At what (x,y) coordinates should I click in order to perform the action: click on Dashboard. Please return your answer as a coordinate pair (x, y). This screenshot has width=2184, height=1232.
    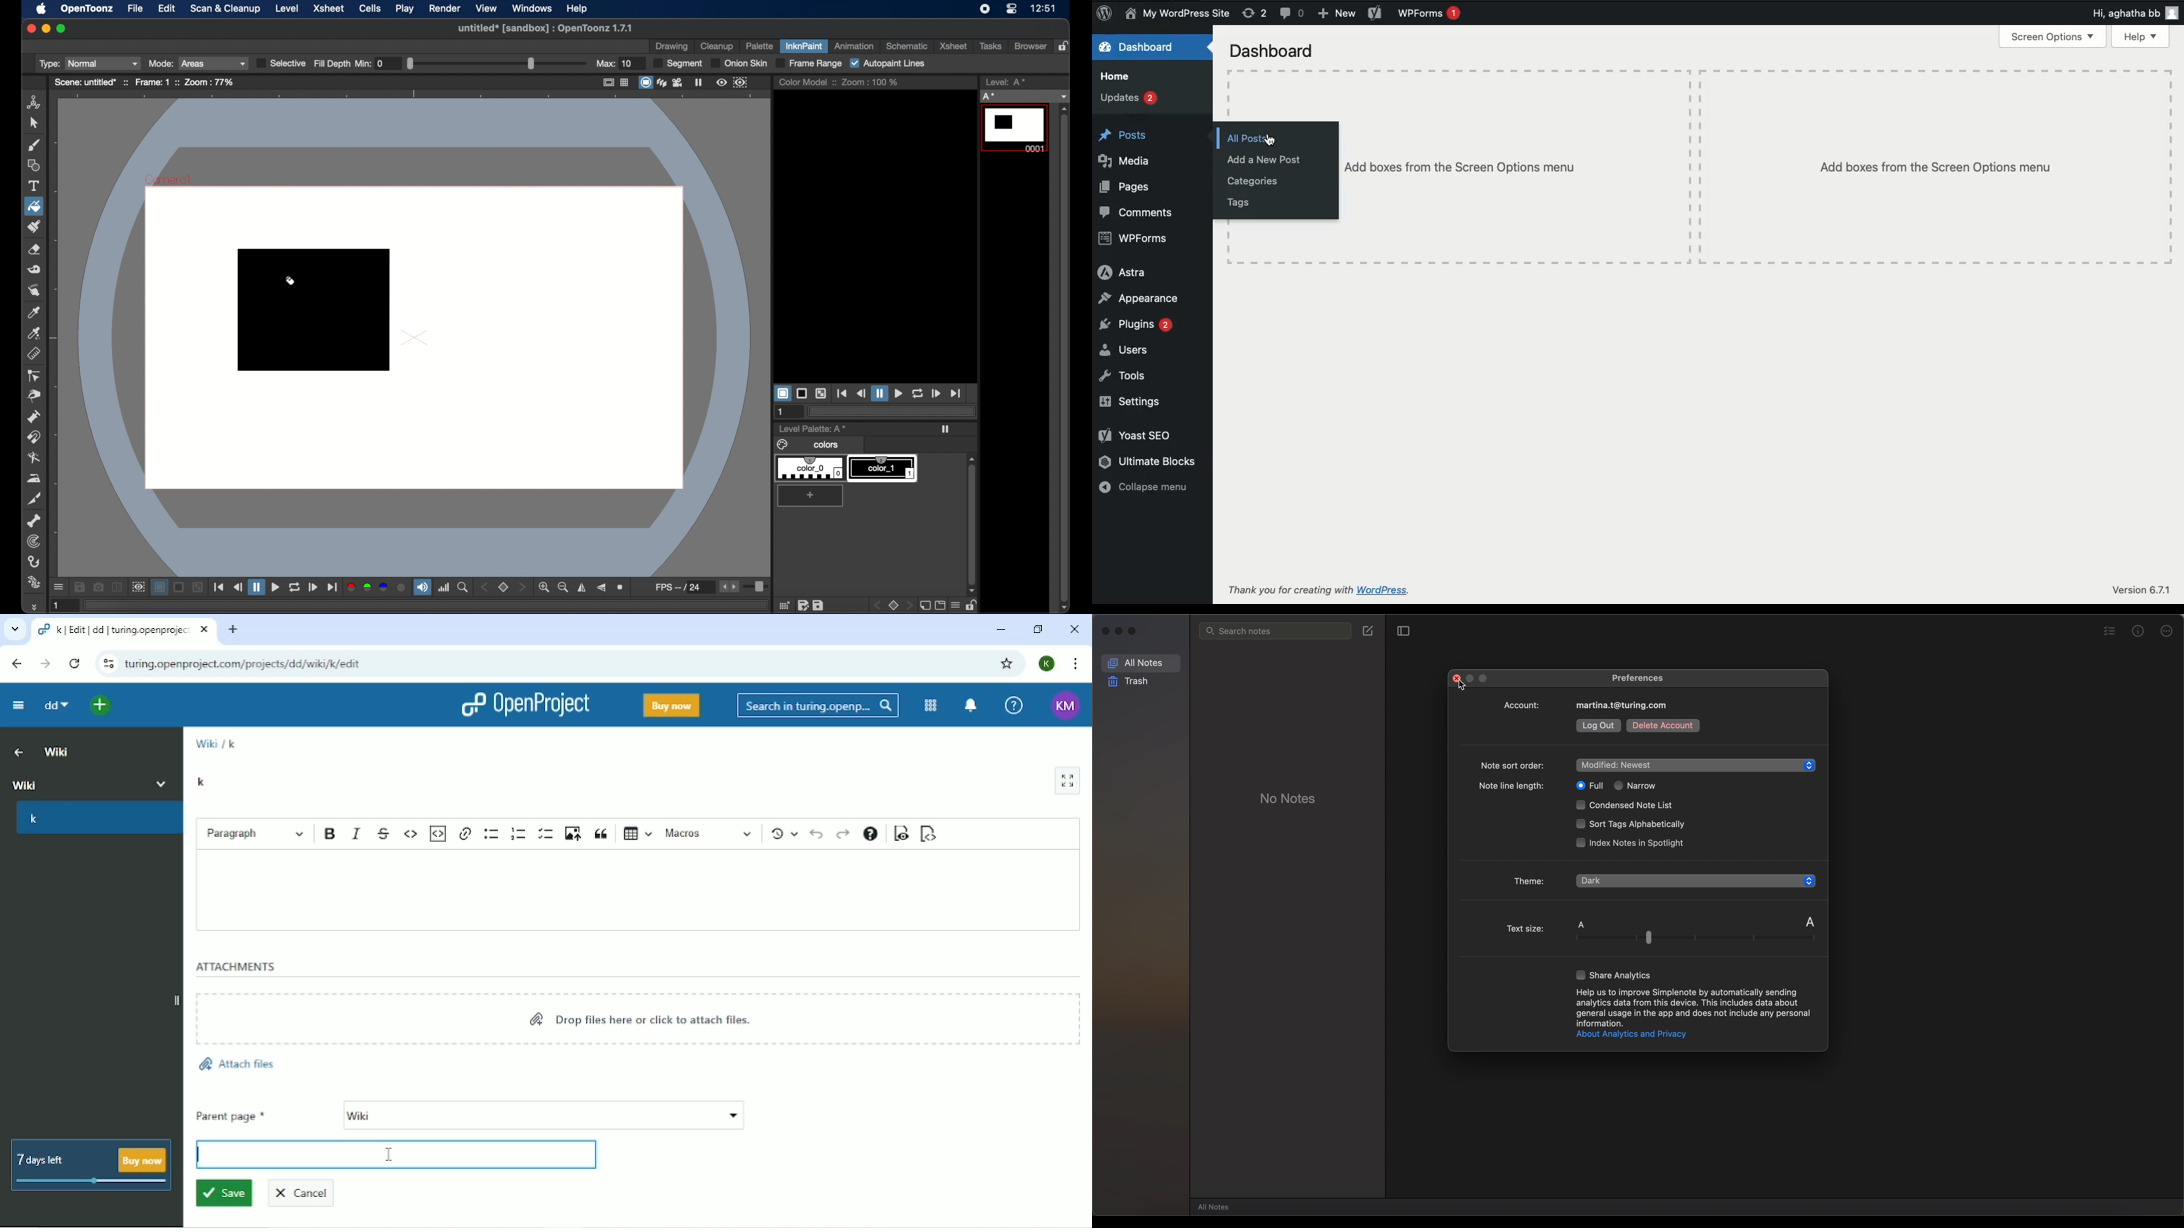
    Looking at the image, I should click on (1270, 51).